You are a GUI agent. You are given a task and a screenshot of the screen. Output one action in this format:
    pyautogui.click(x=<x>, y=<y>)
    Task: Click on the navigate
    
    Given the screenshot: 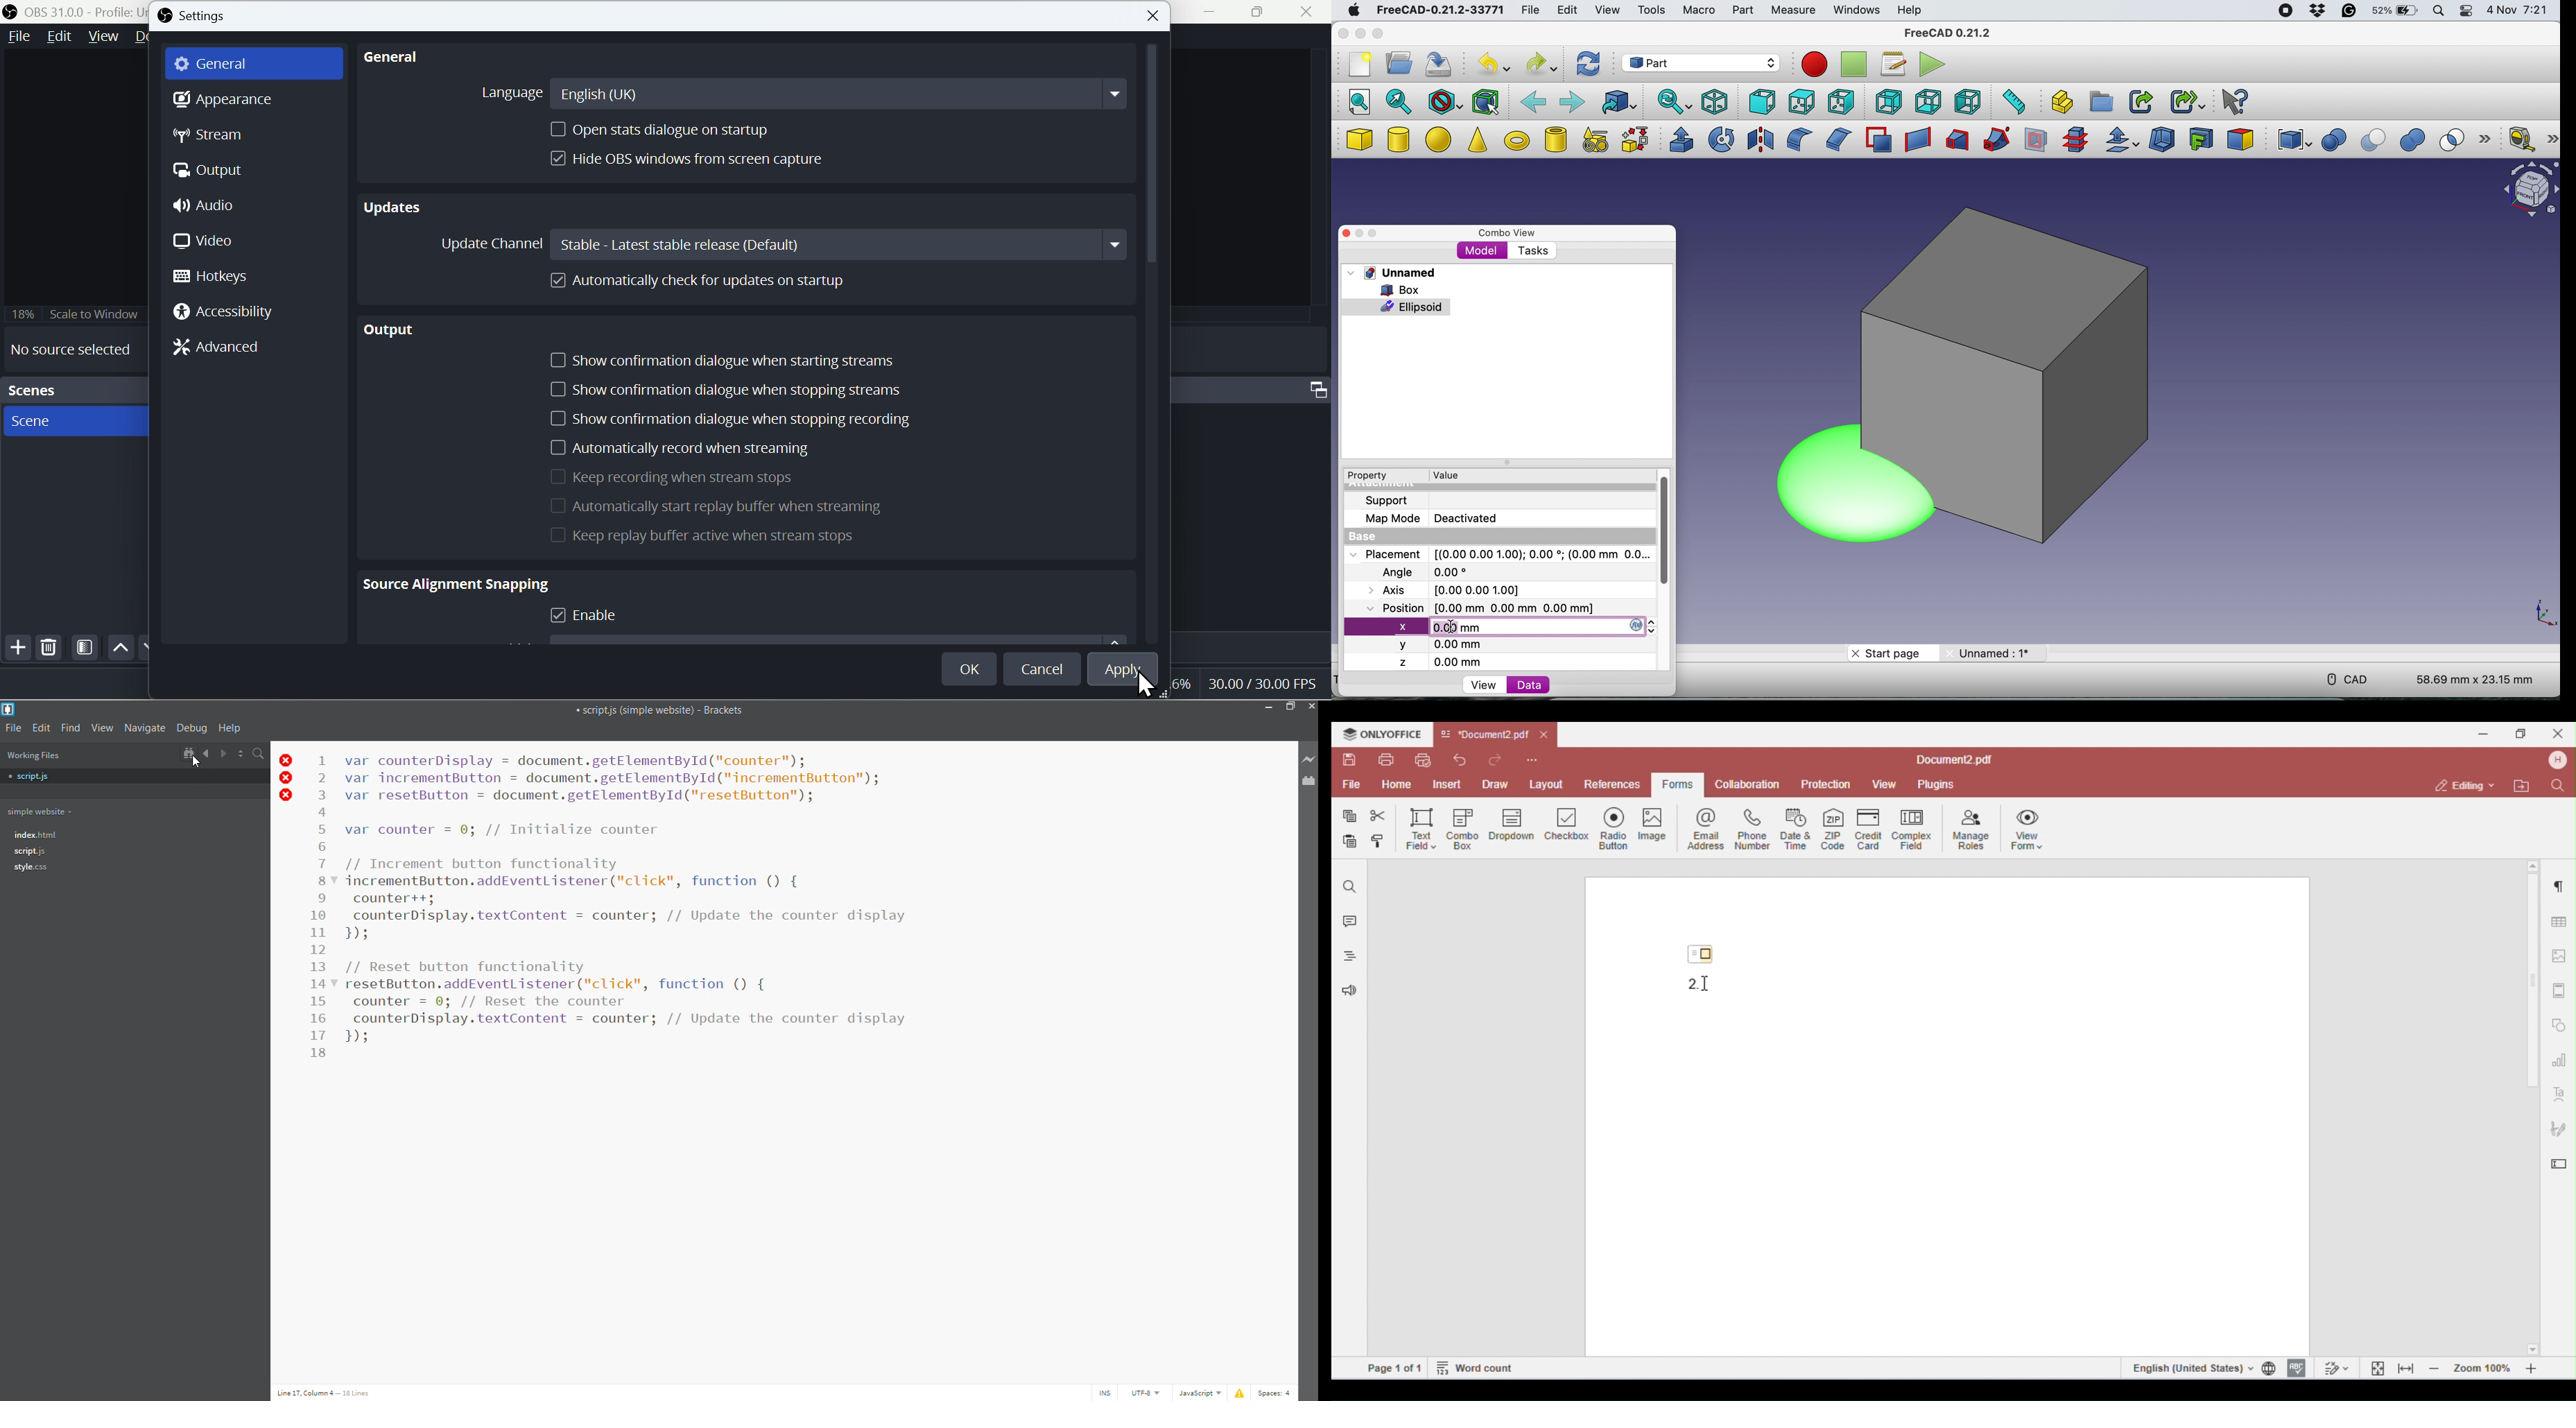 What is the action you would take?
    pyautogui.click(x=145, y=729)
    